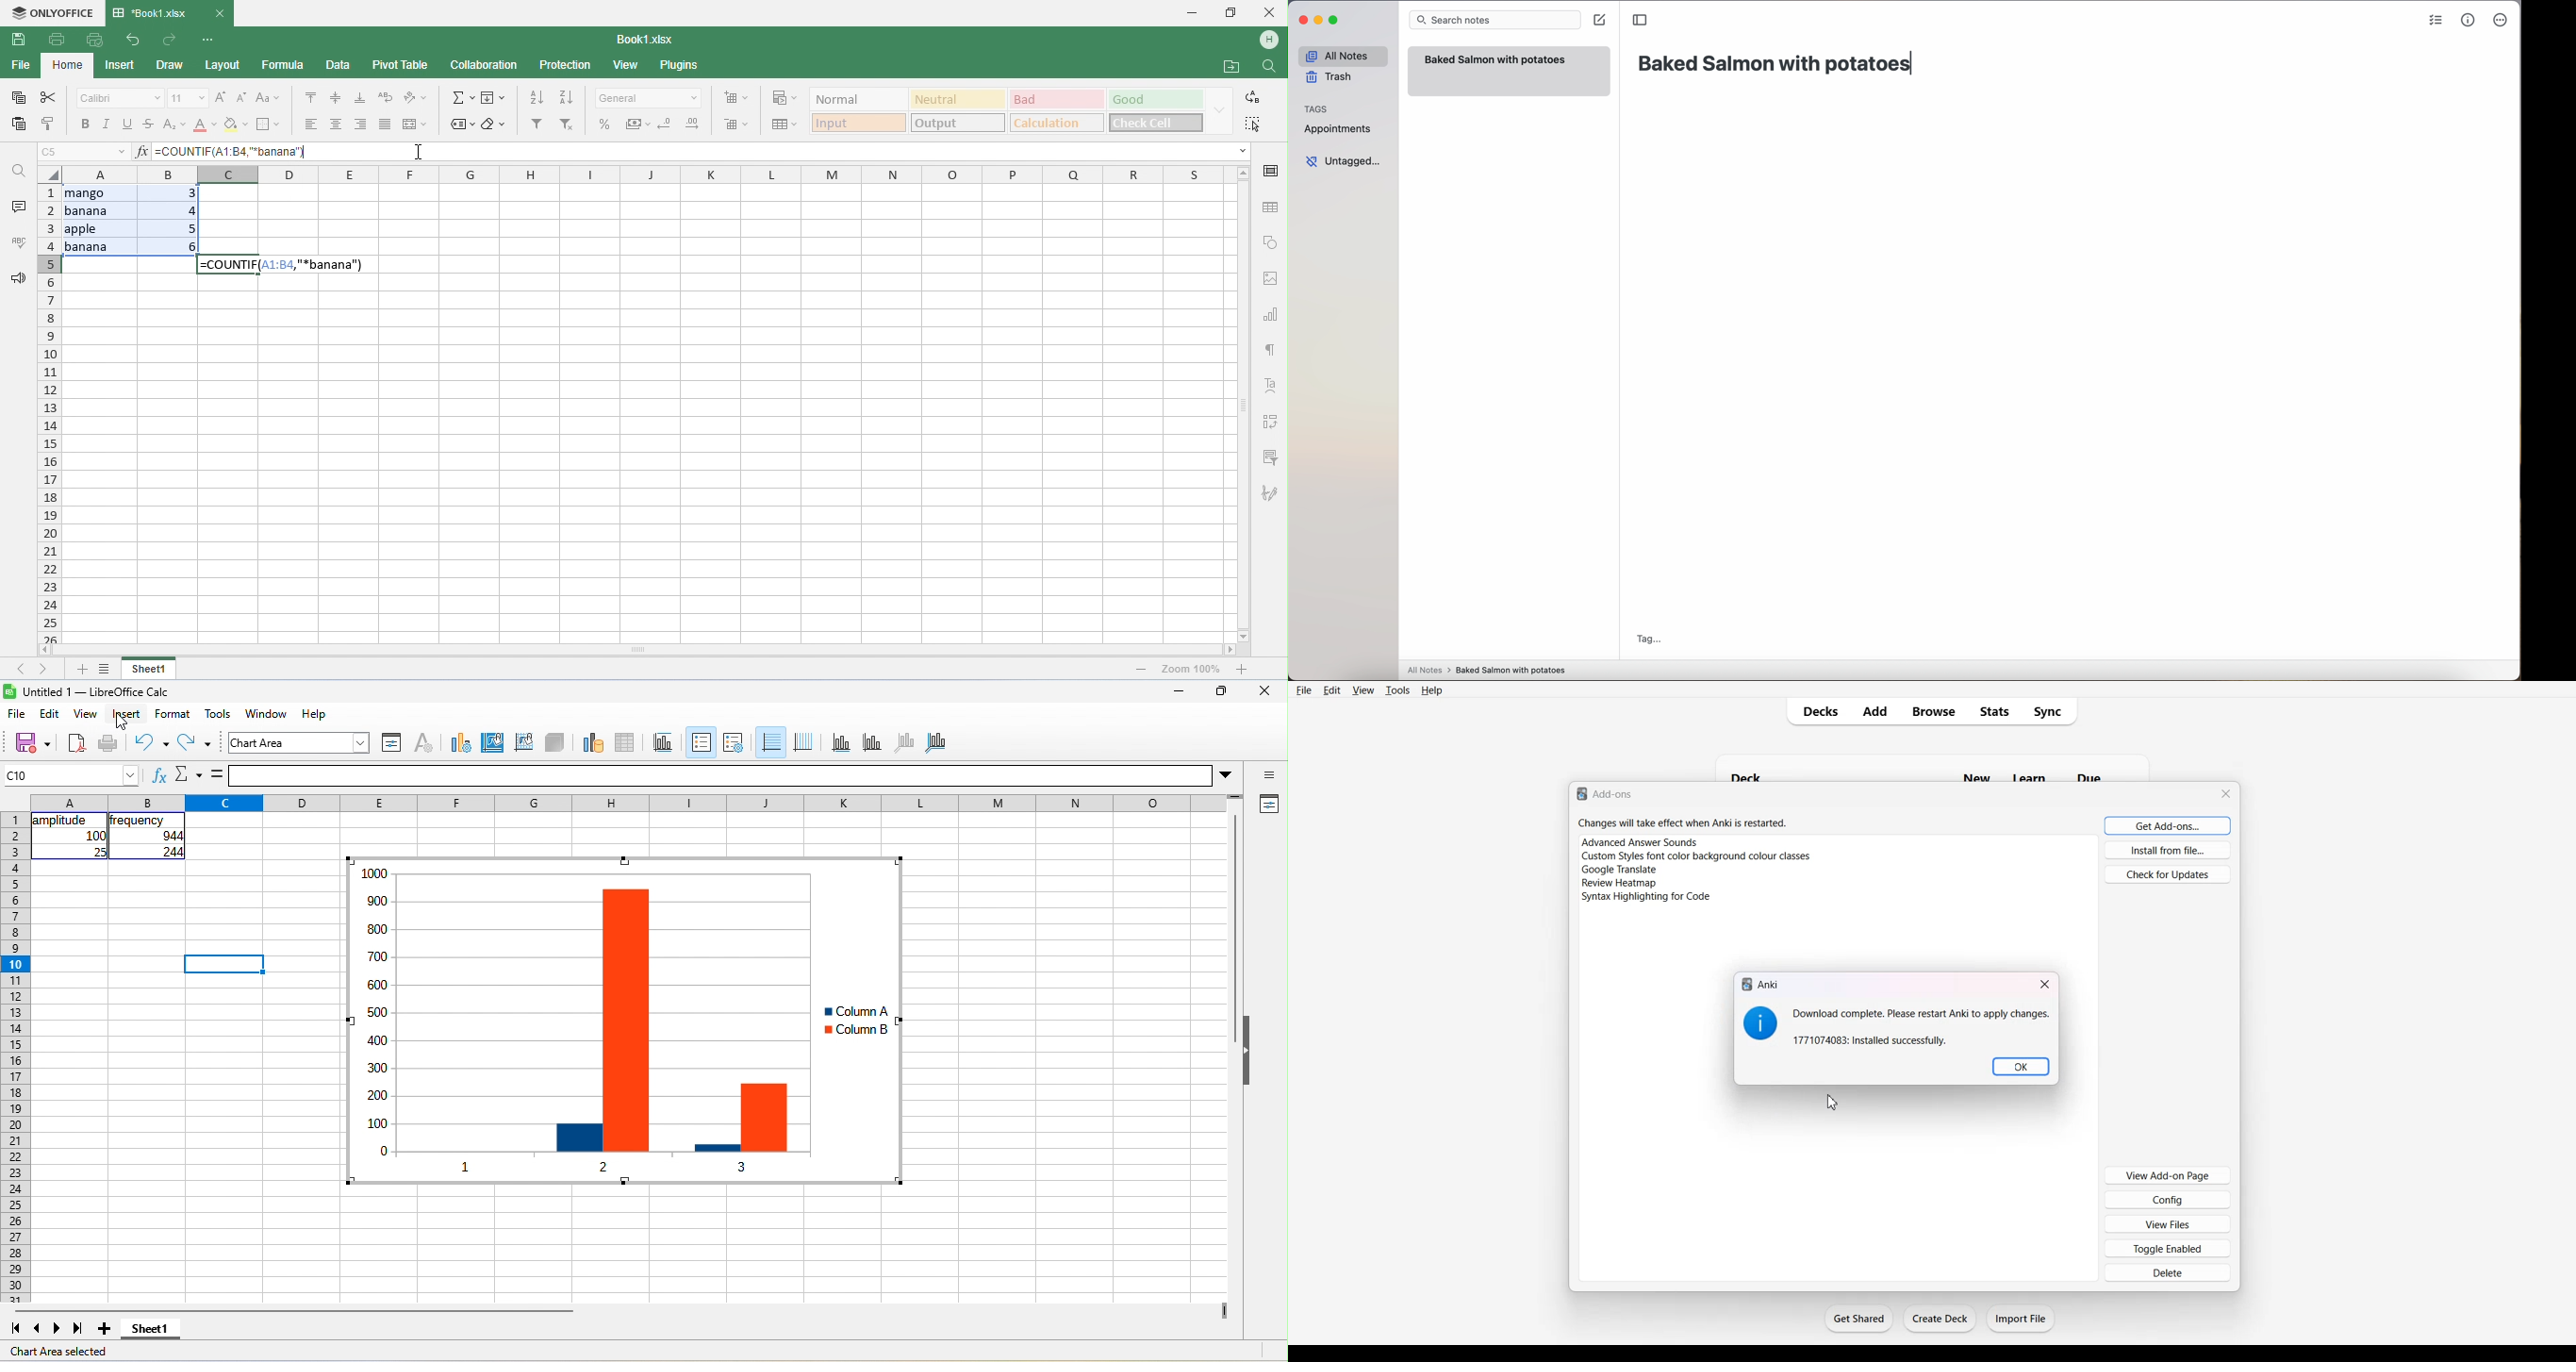 This screenshot has height=1372, width=2576. What do you see at coordinates (1304, 690) in the screenshot?
I see `File` at bounding box center [1304, 690].